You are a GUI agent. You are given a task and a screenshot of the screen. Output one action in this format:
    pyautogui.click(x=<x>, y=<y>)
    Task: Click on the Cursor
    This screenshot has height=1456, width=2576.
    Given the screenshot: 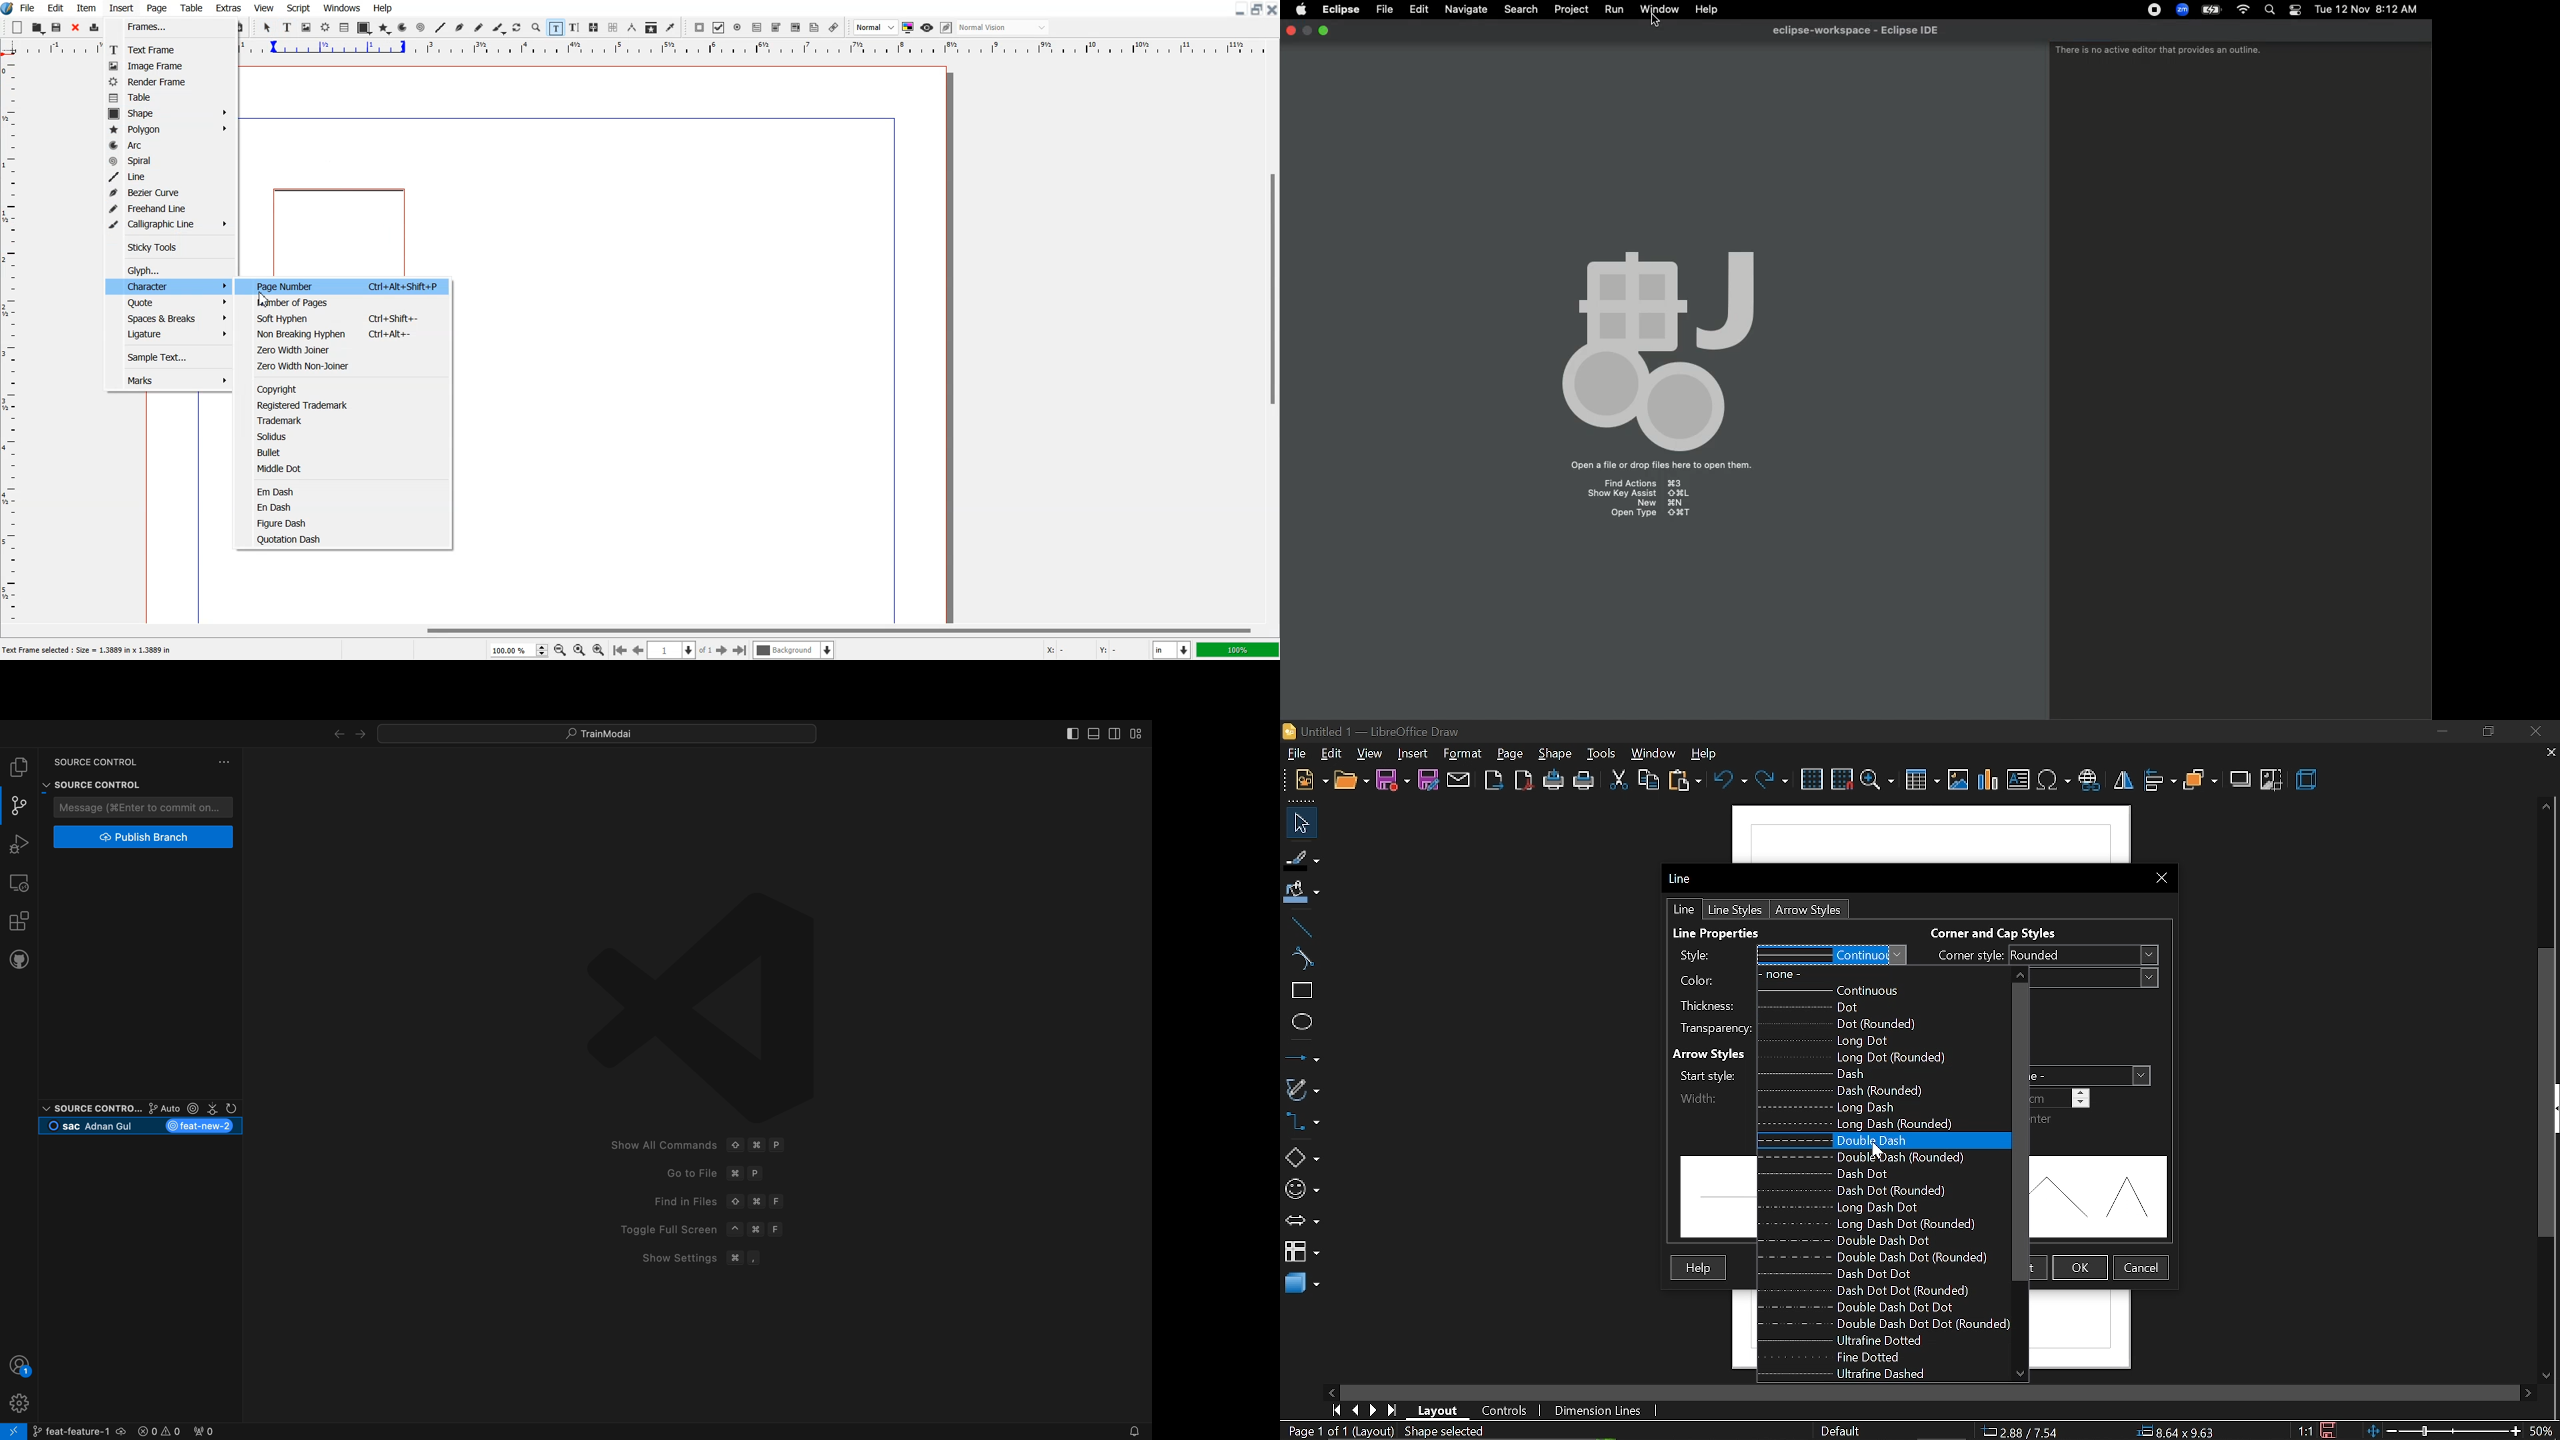 What is the action you would take?
    pyautogui.click(x=265, y=299)
    